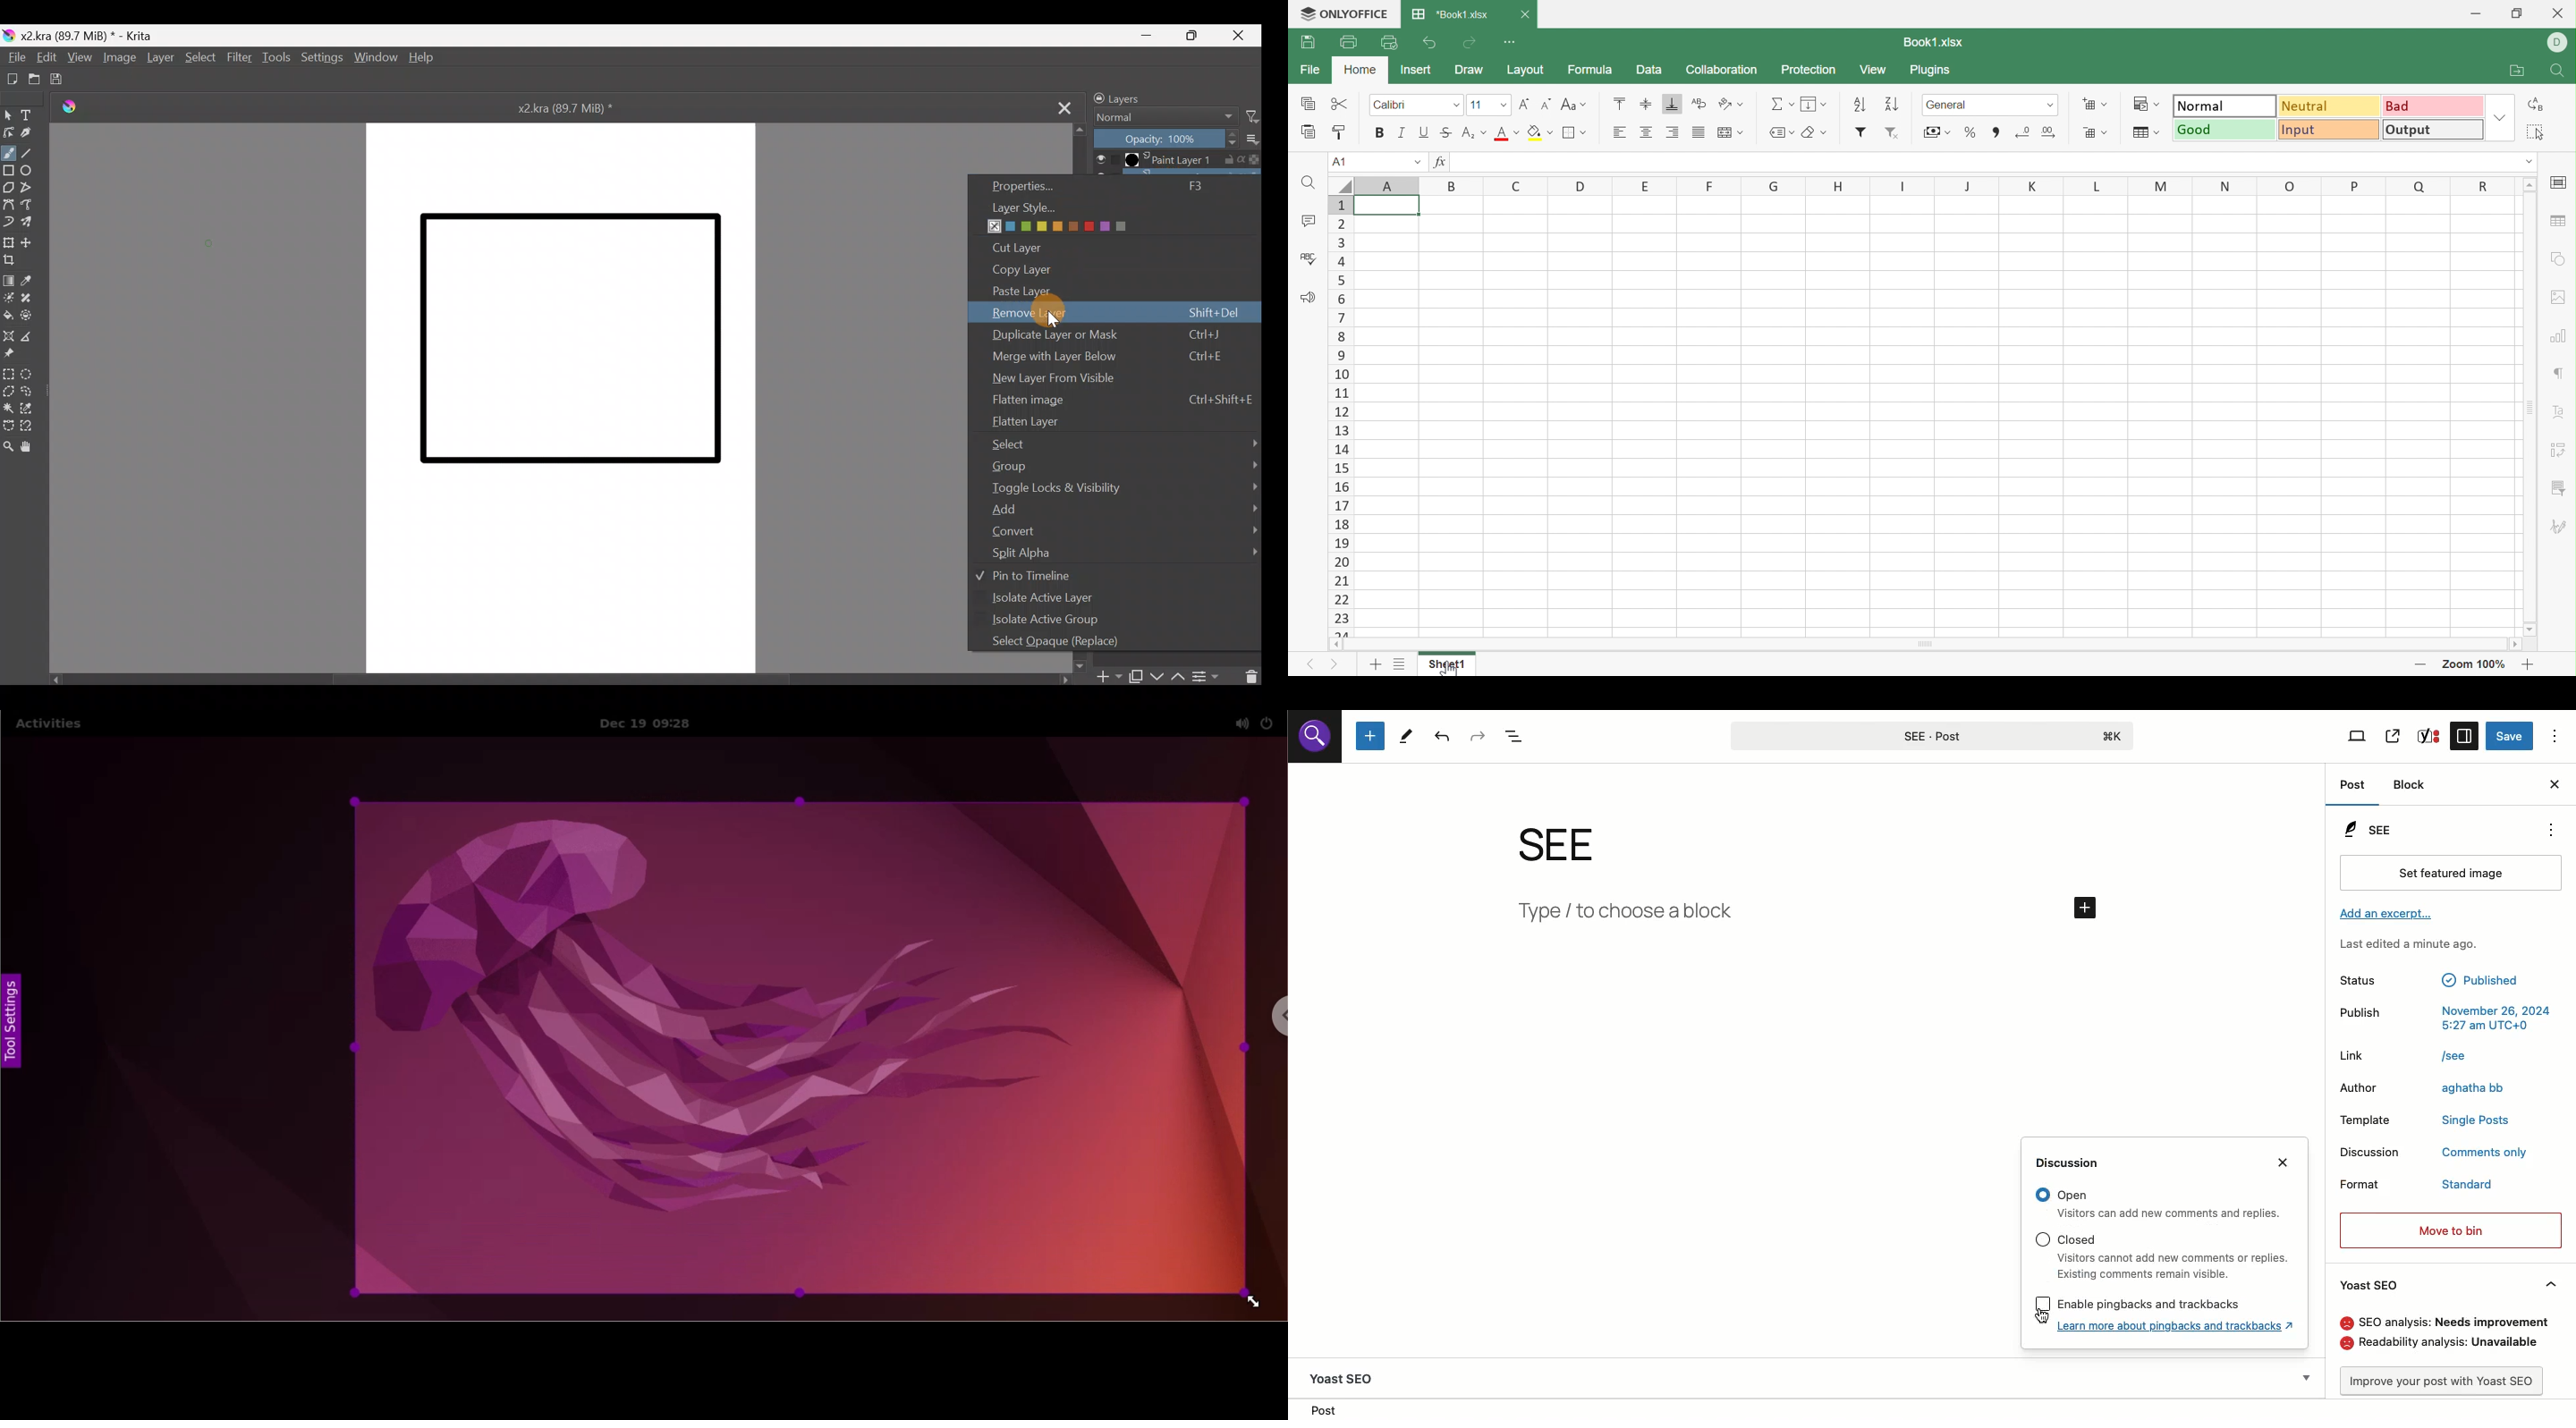 The width and height of the screenshot is (2576, 1428). I want to click on Paragraph settings, so click(2558, 372).